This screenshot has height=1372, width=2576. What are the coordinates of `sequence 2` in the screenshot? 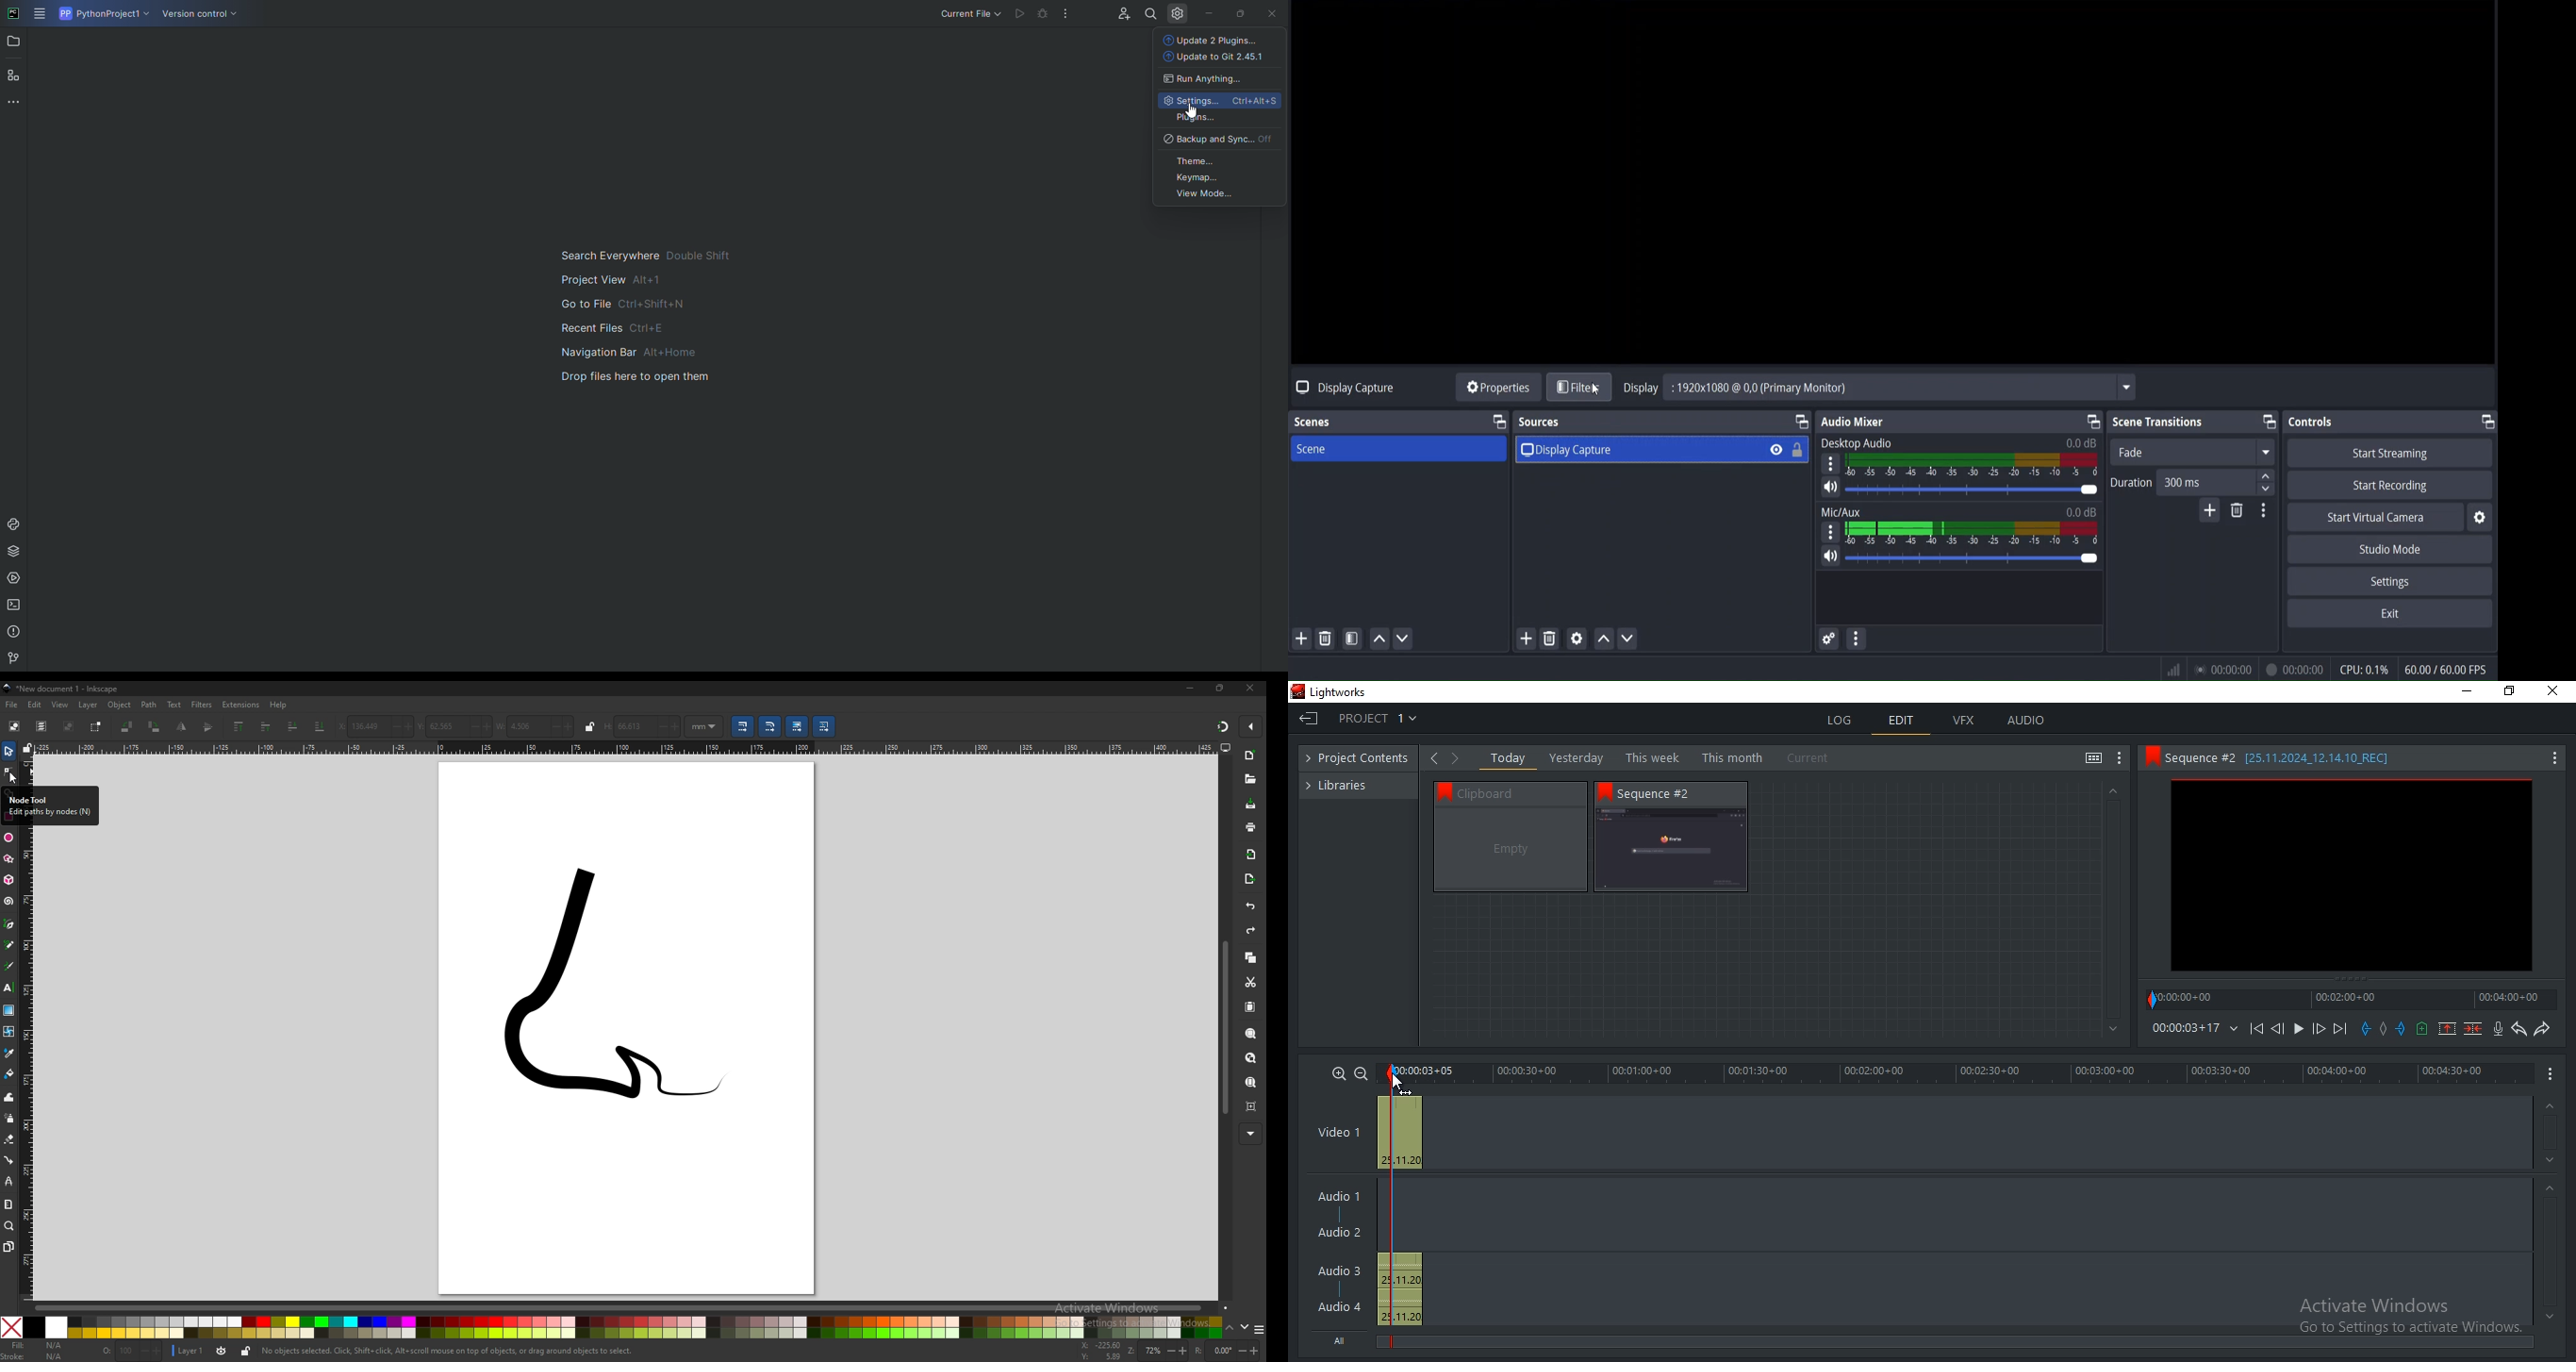 It's located at (1671, 851).